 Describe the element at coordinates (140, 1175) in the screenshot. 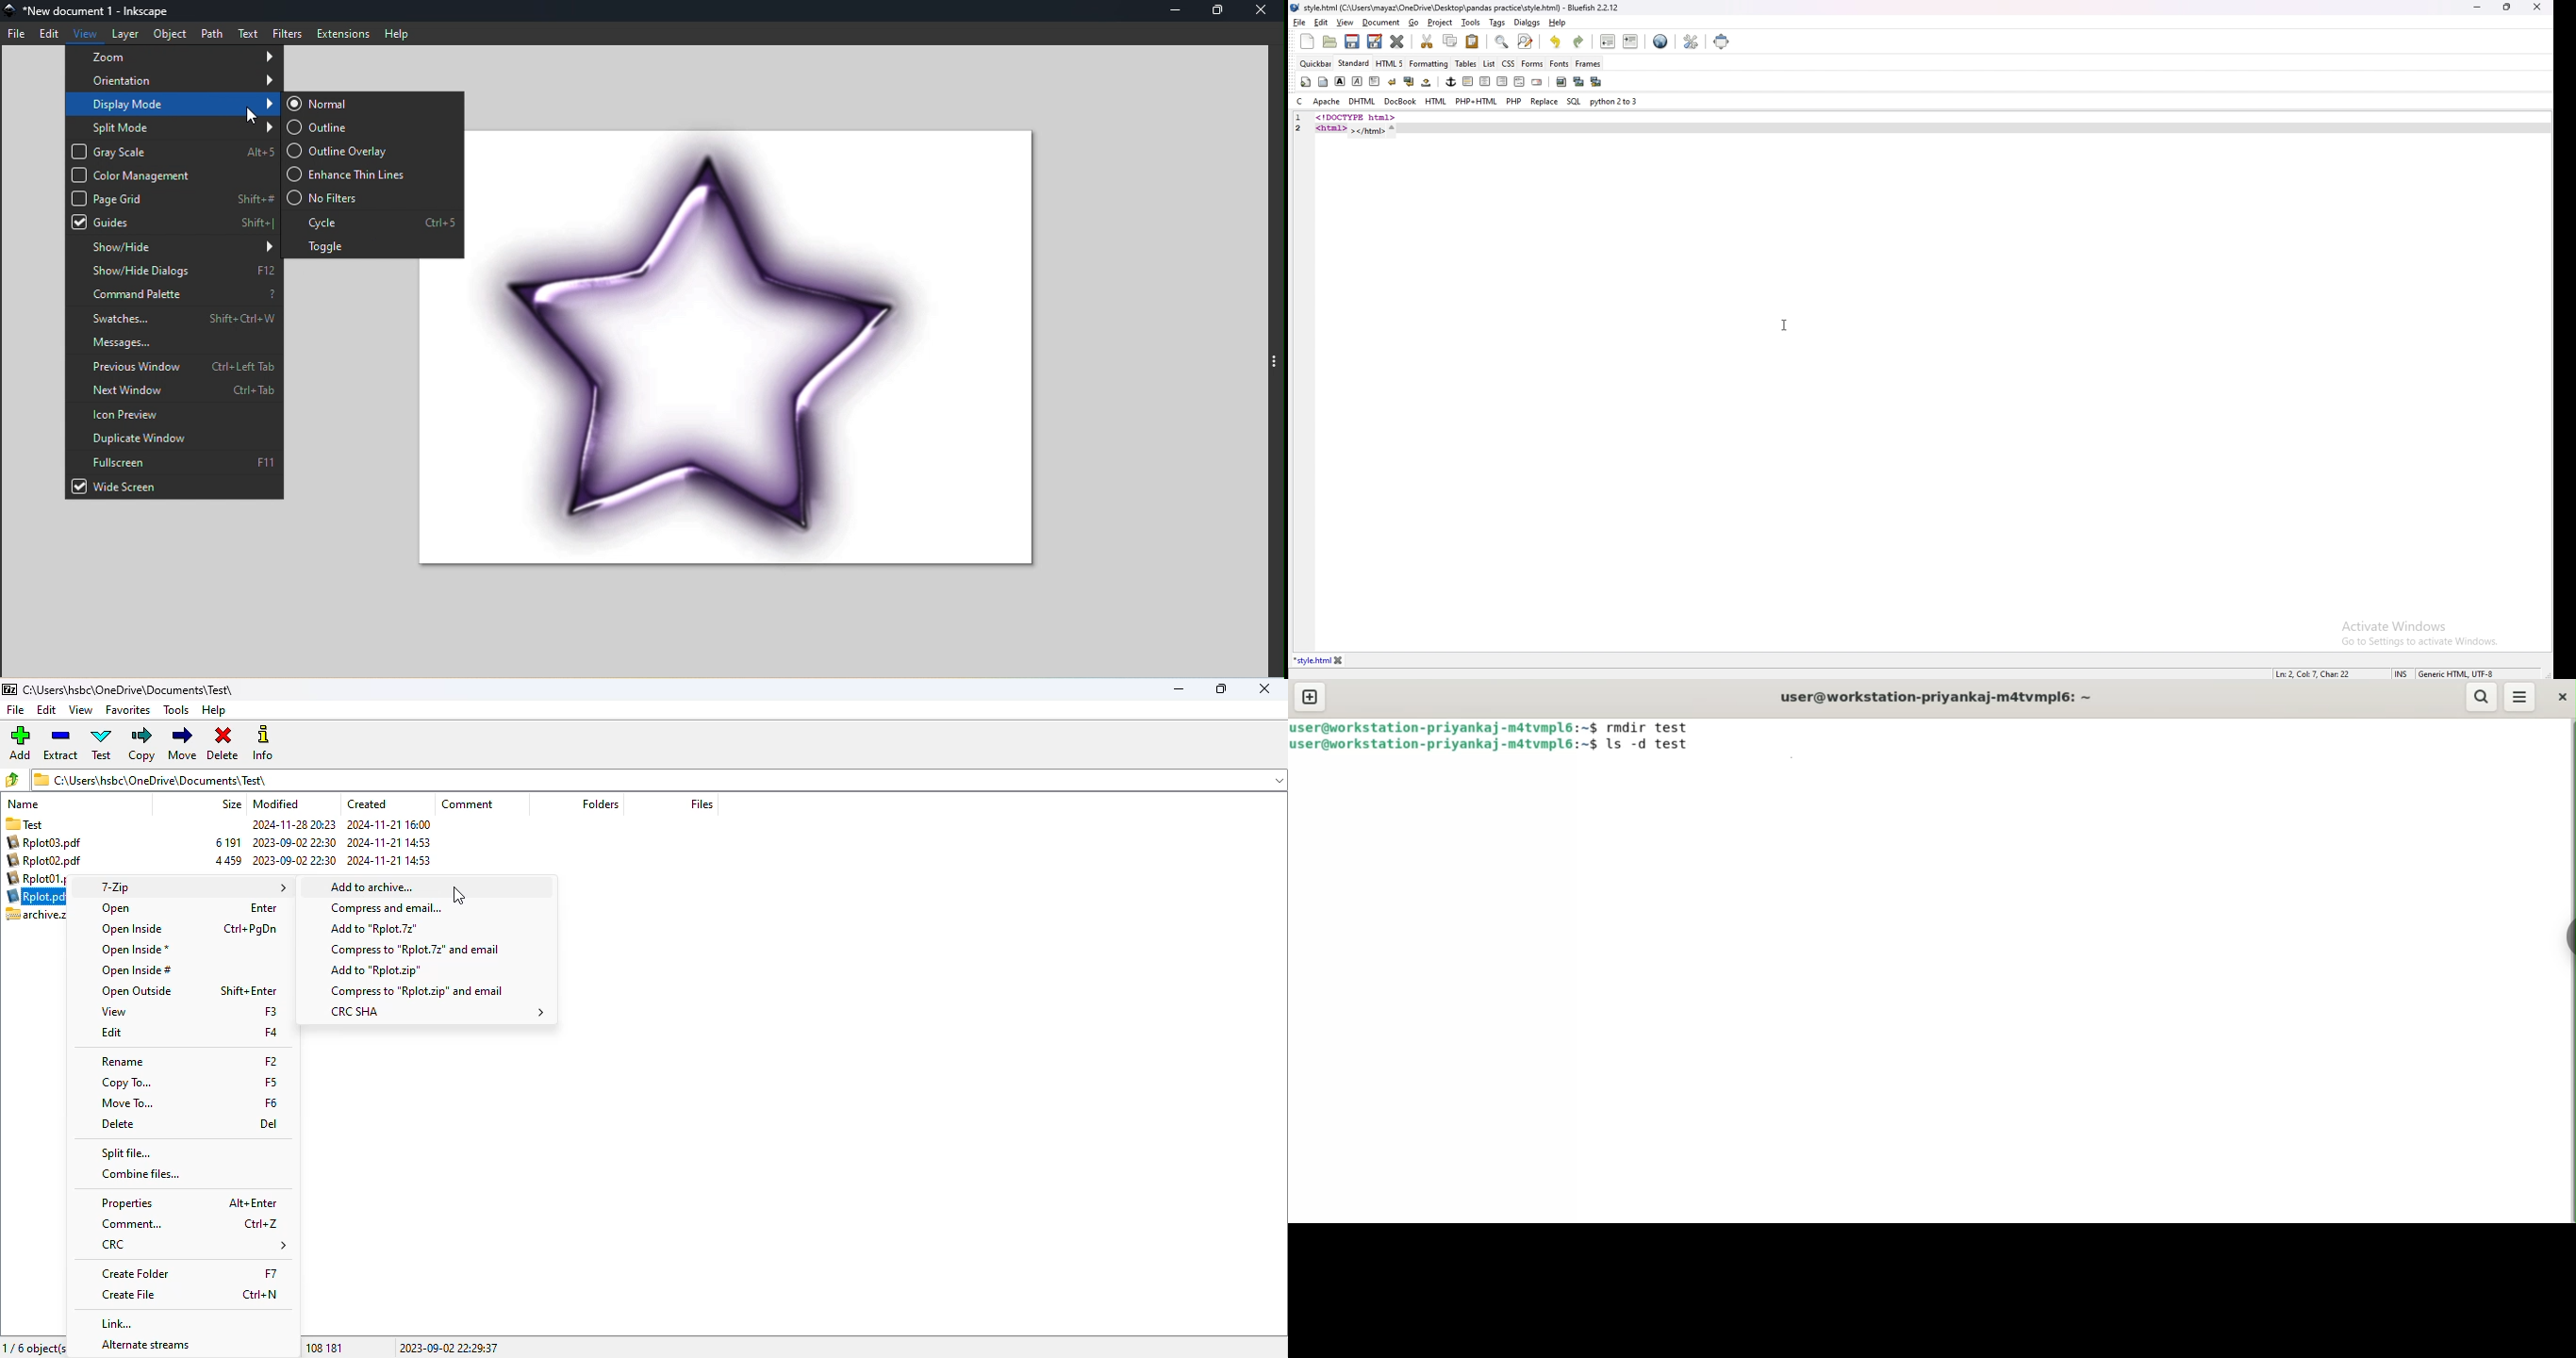

I see `combine files` at that location.